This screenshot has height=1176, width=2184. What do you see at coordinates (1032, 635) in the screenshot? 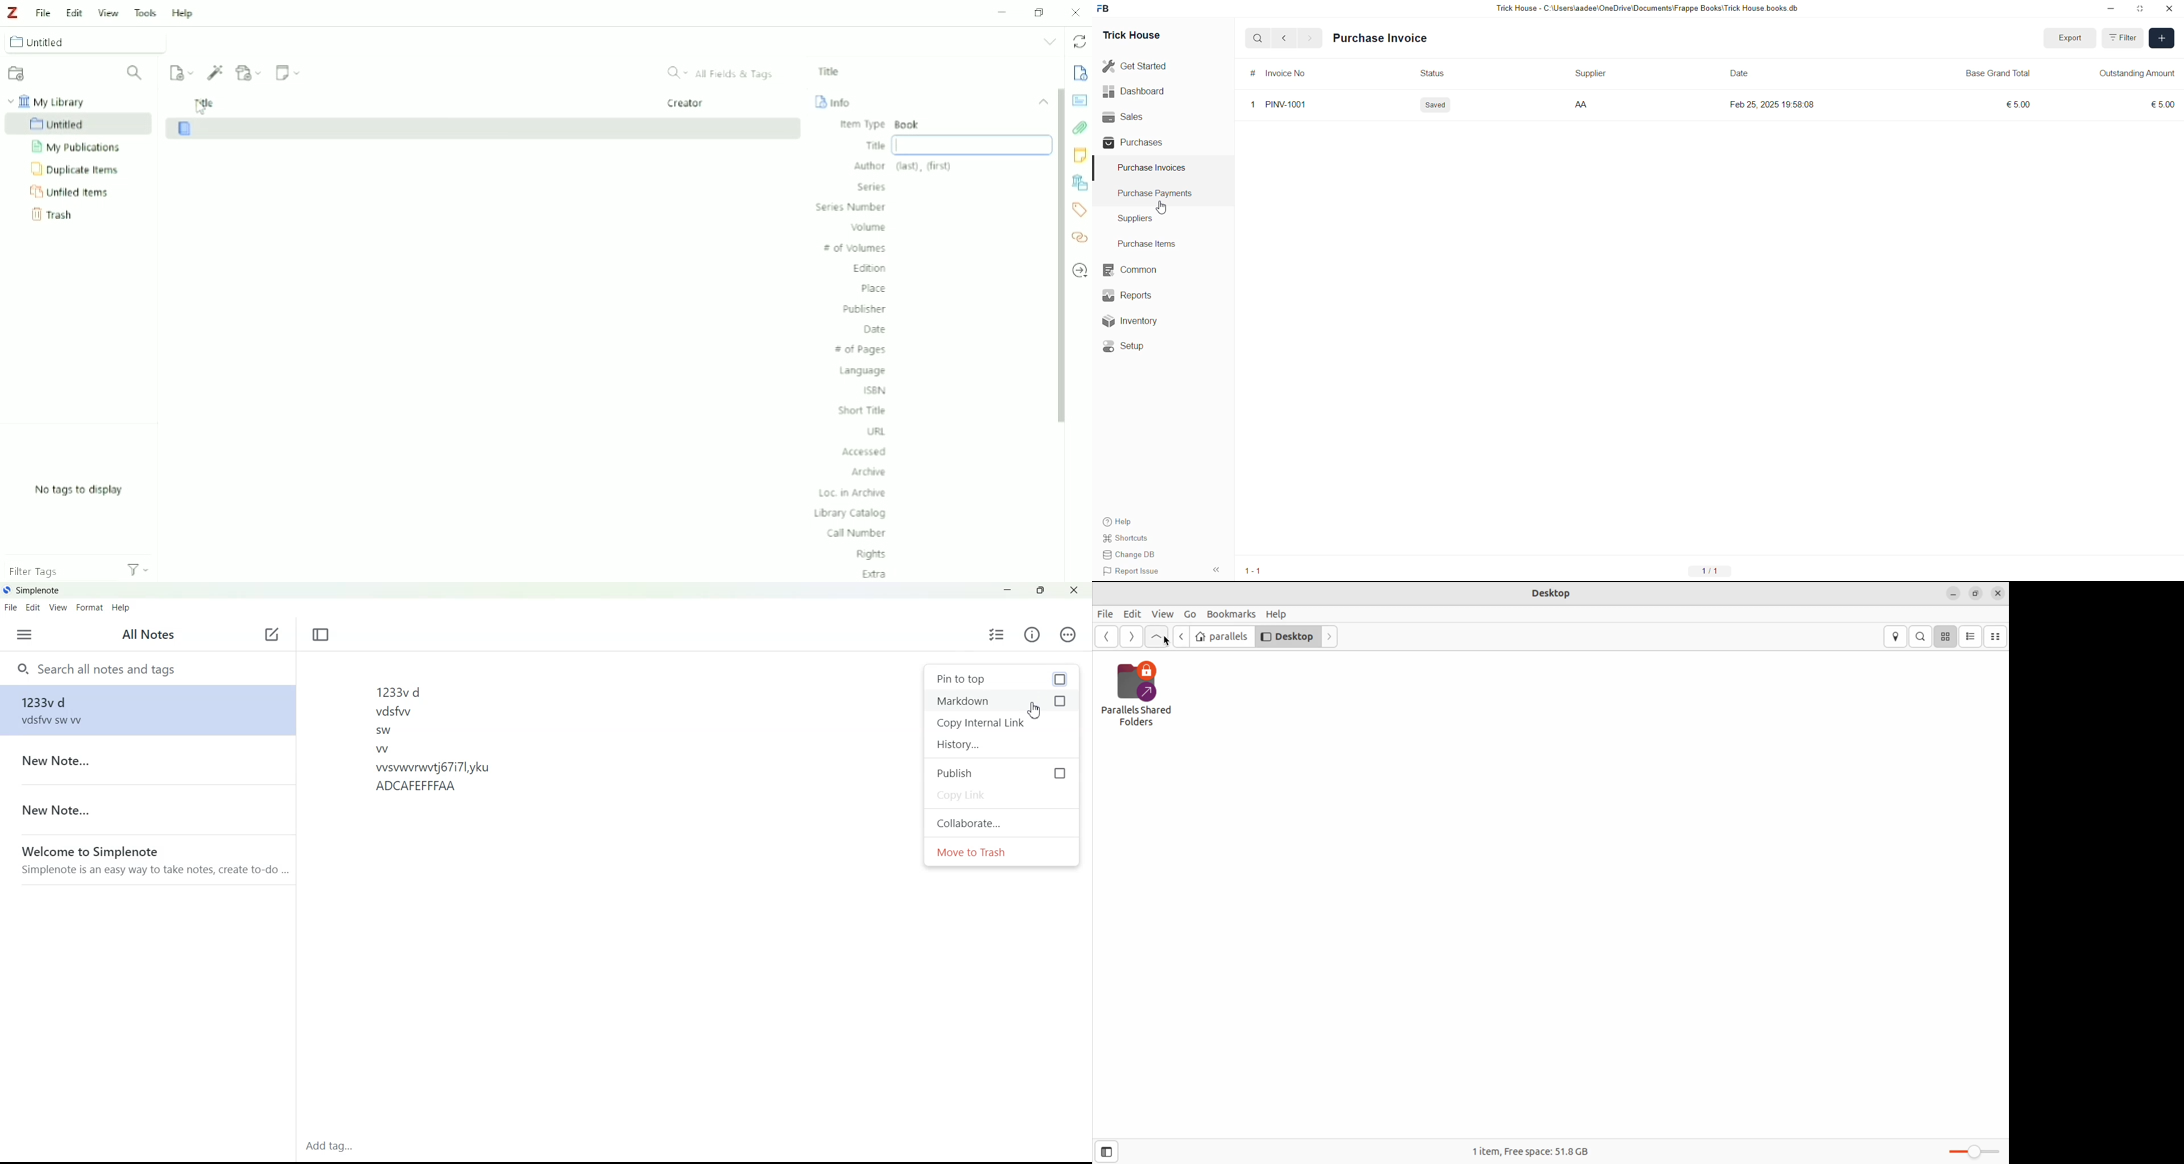
I see `Info` at bounding box center [1032, 635].